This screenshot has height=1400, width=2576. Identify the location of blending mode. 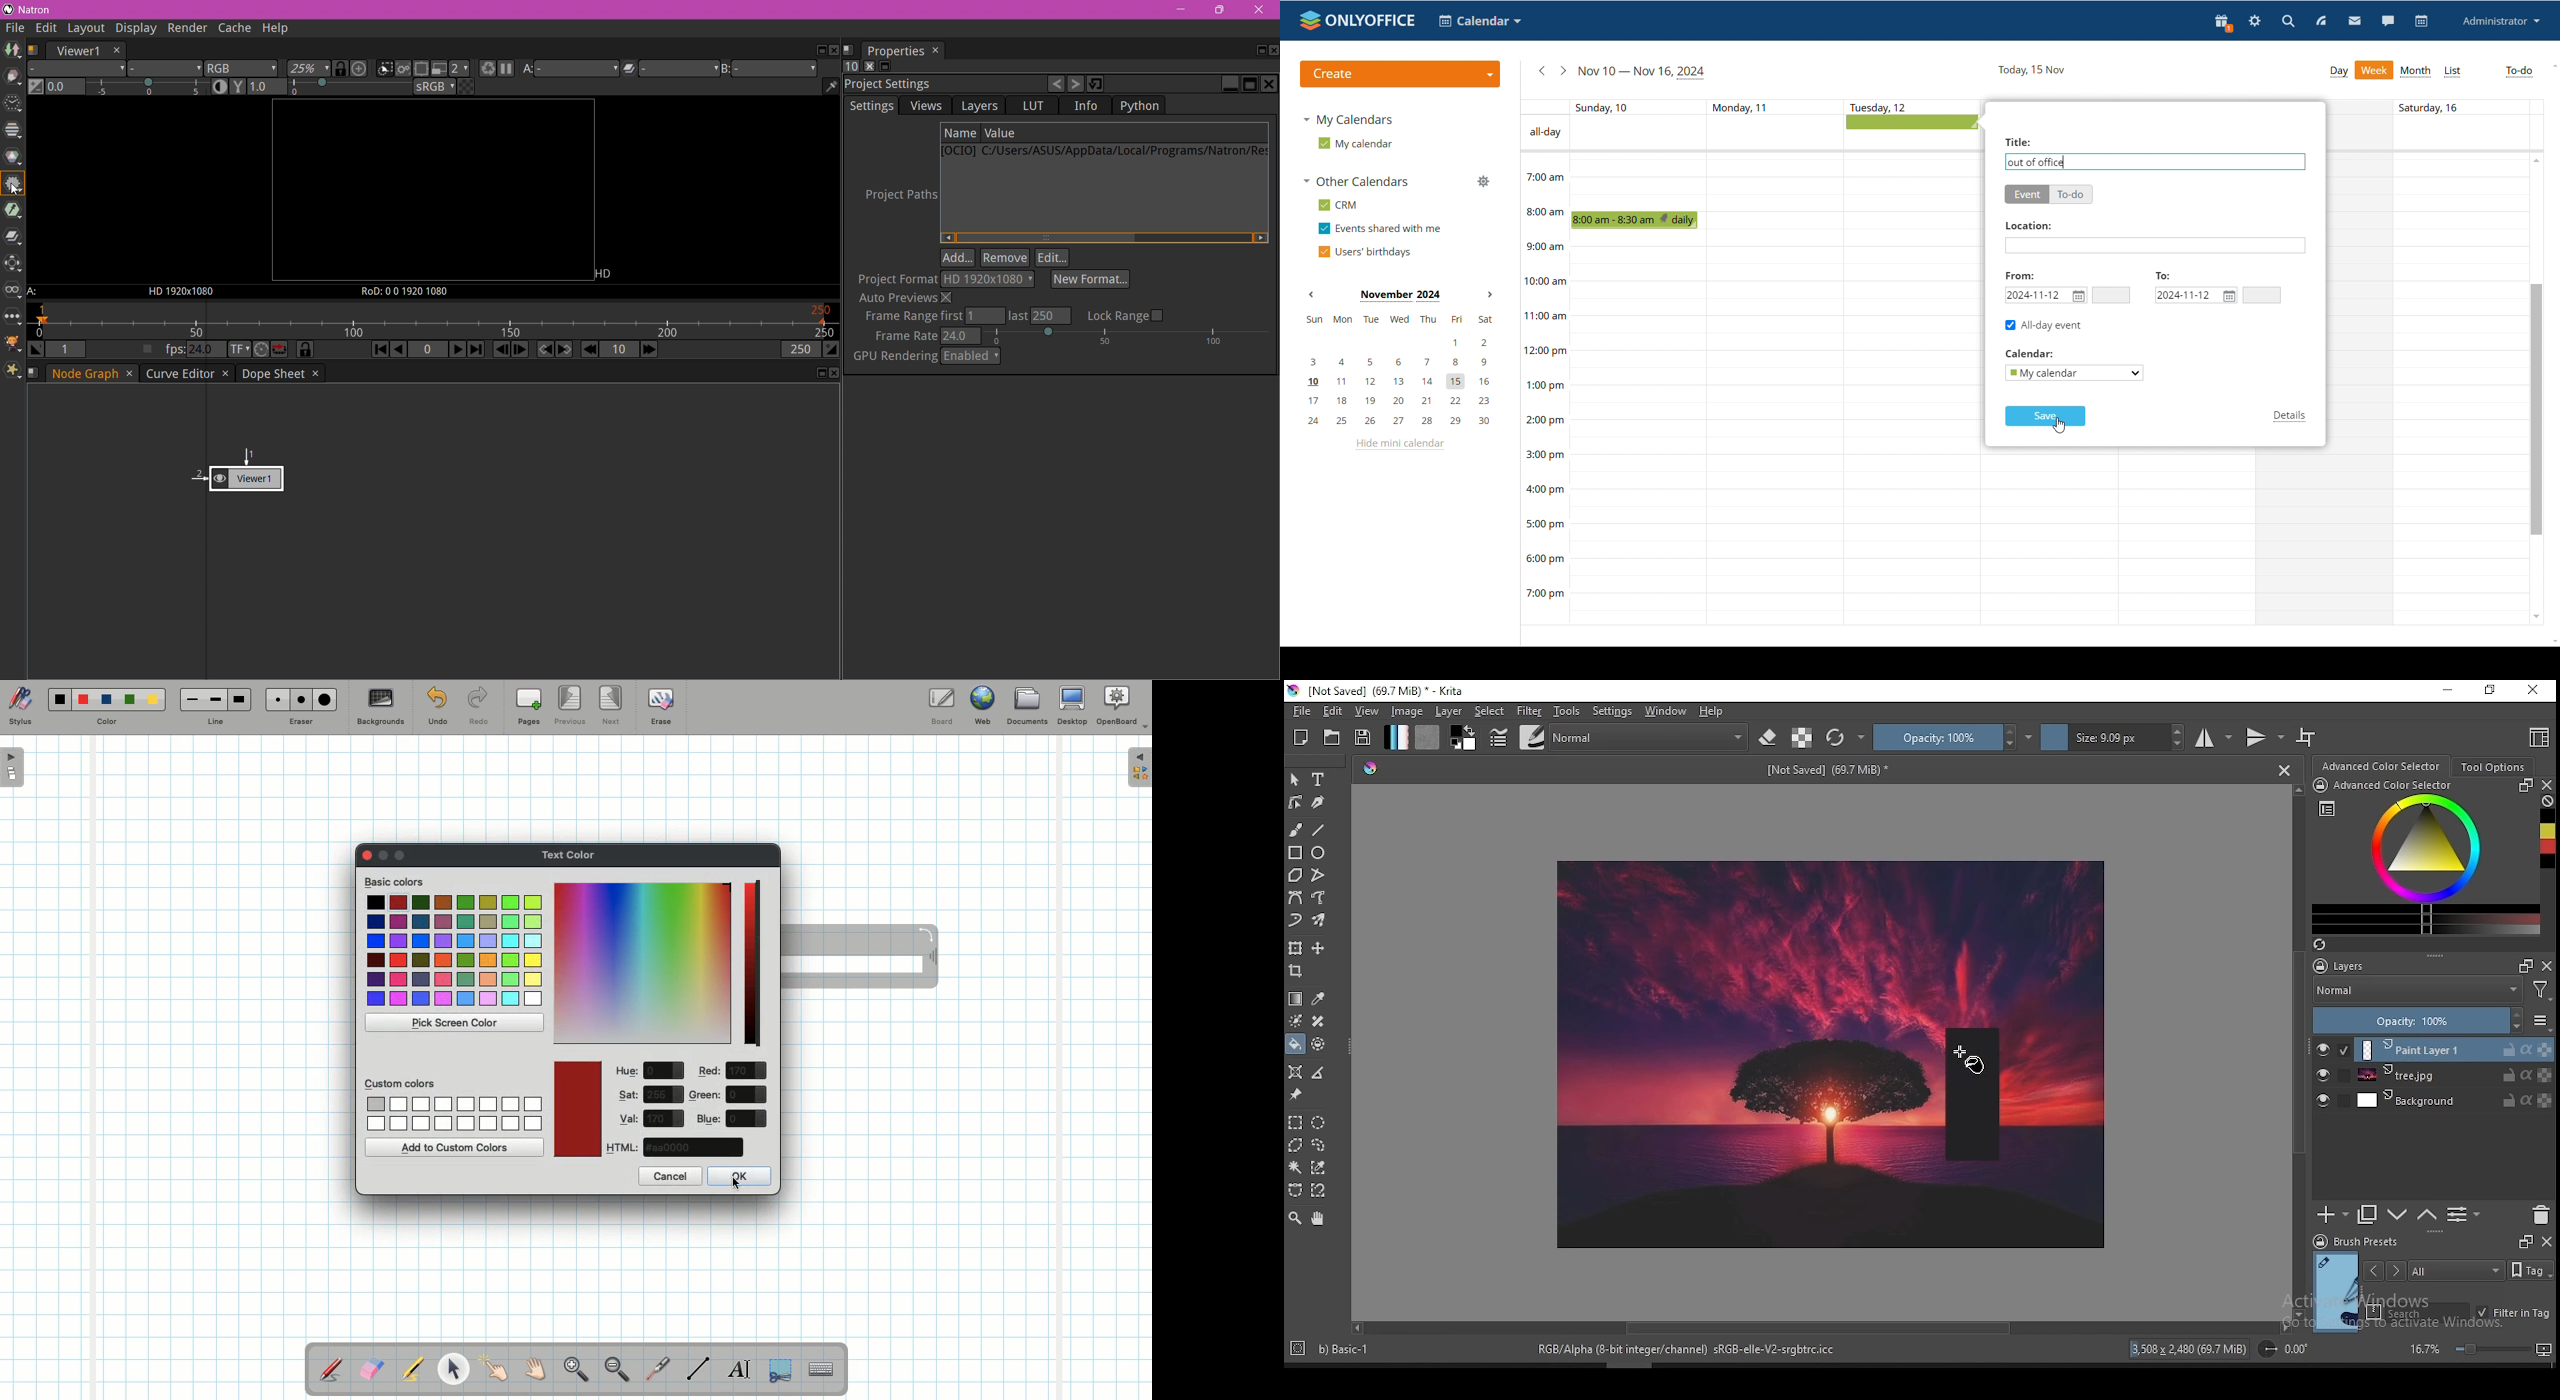
(2435, 990).